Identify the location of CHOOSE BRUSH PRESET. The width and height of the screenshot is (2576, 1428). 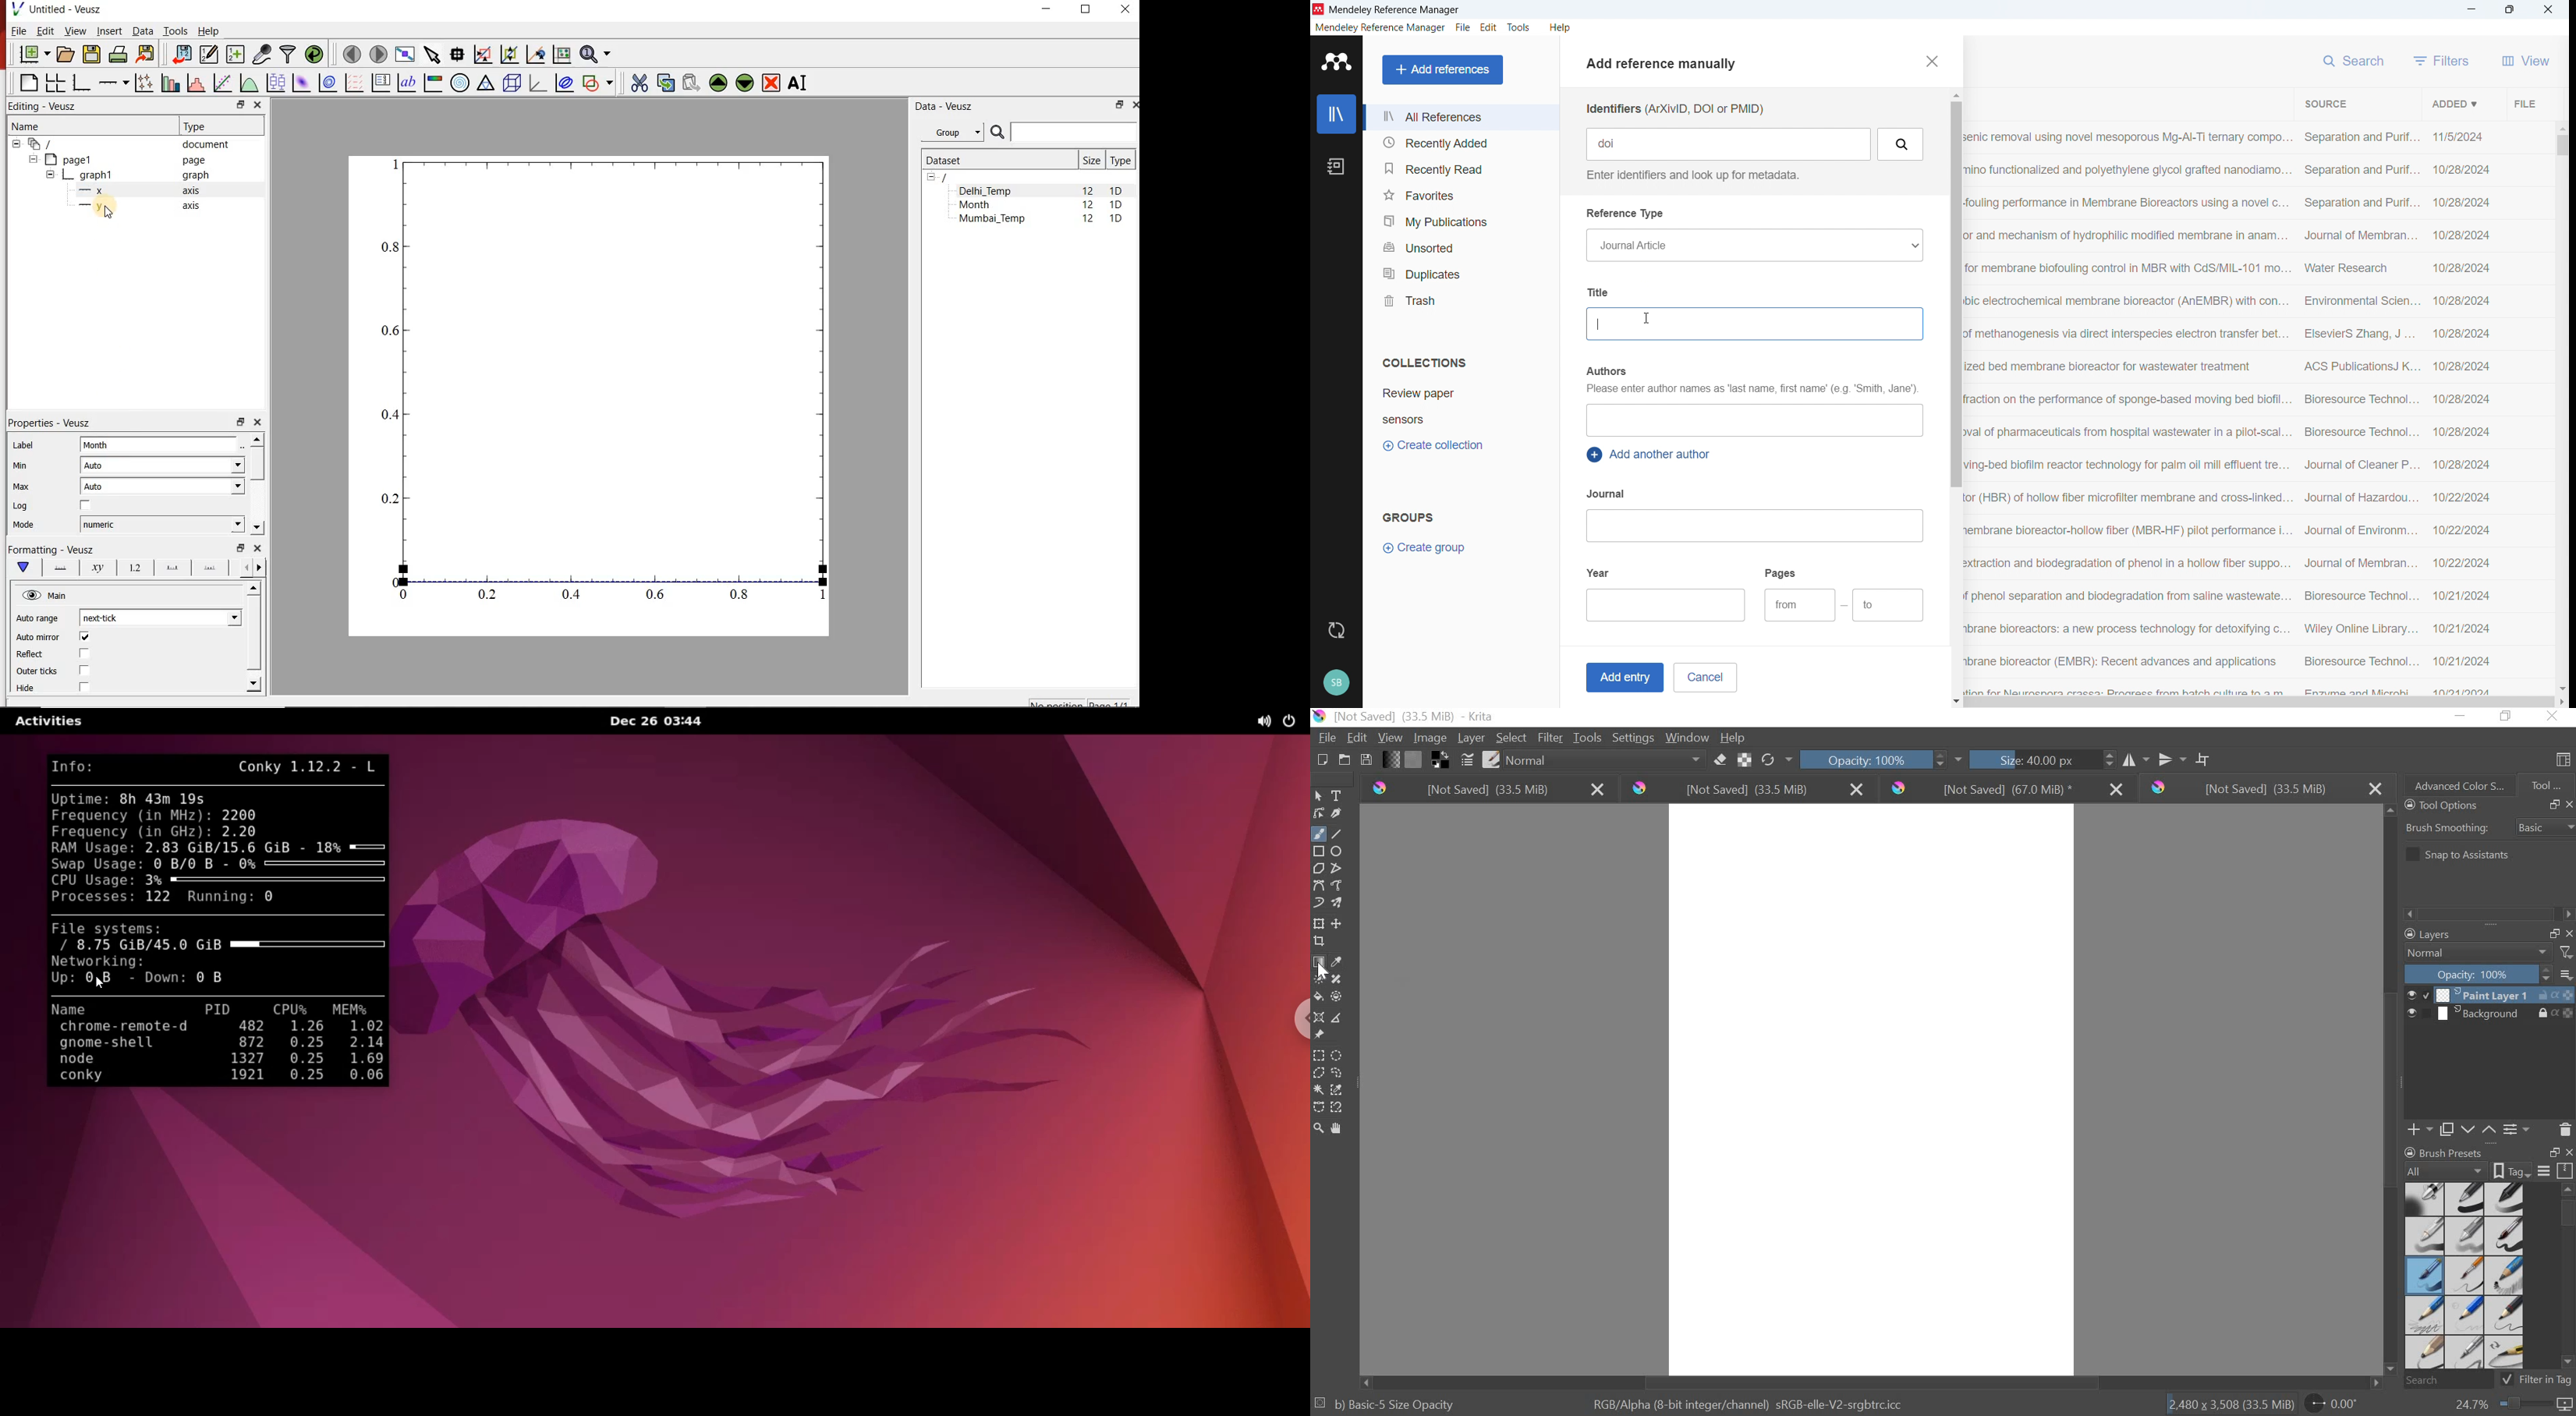
(1492, 761).